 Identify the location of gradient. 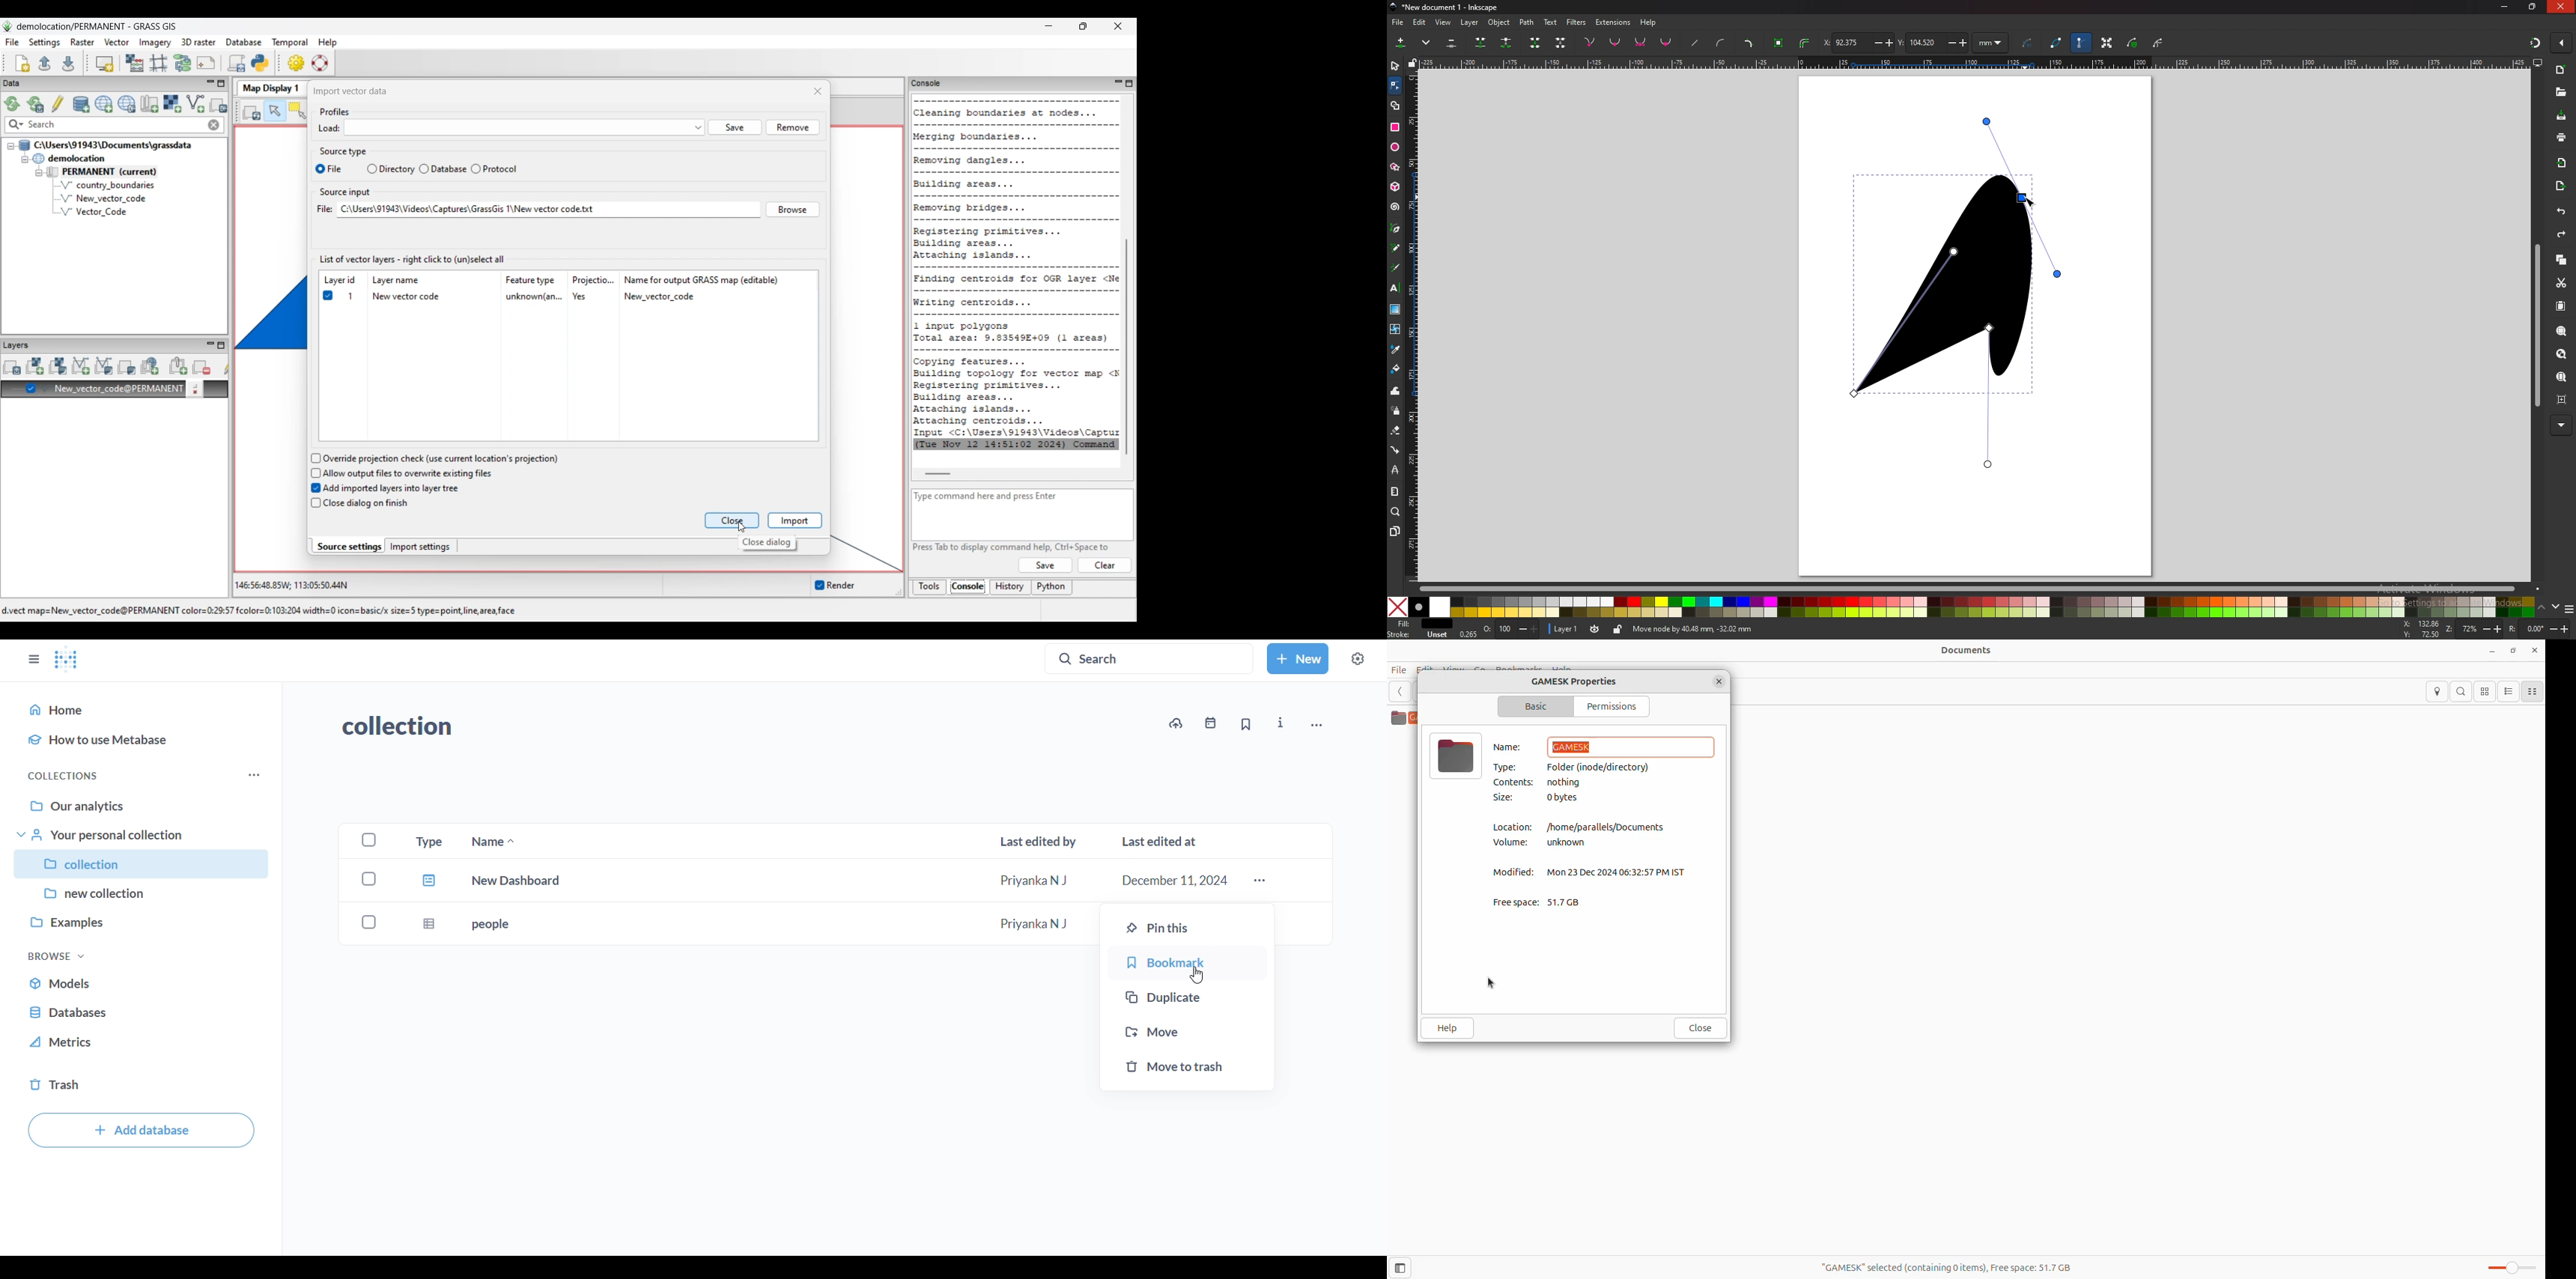
(1396, 309).